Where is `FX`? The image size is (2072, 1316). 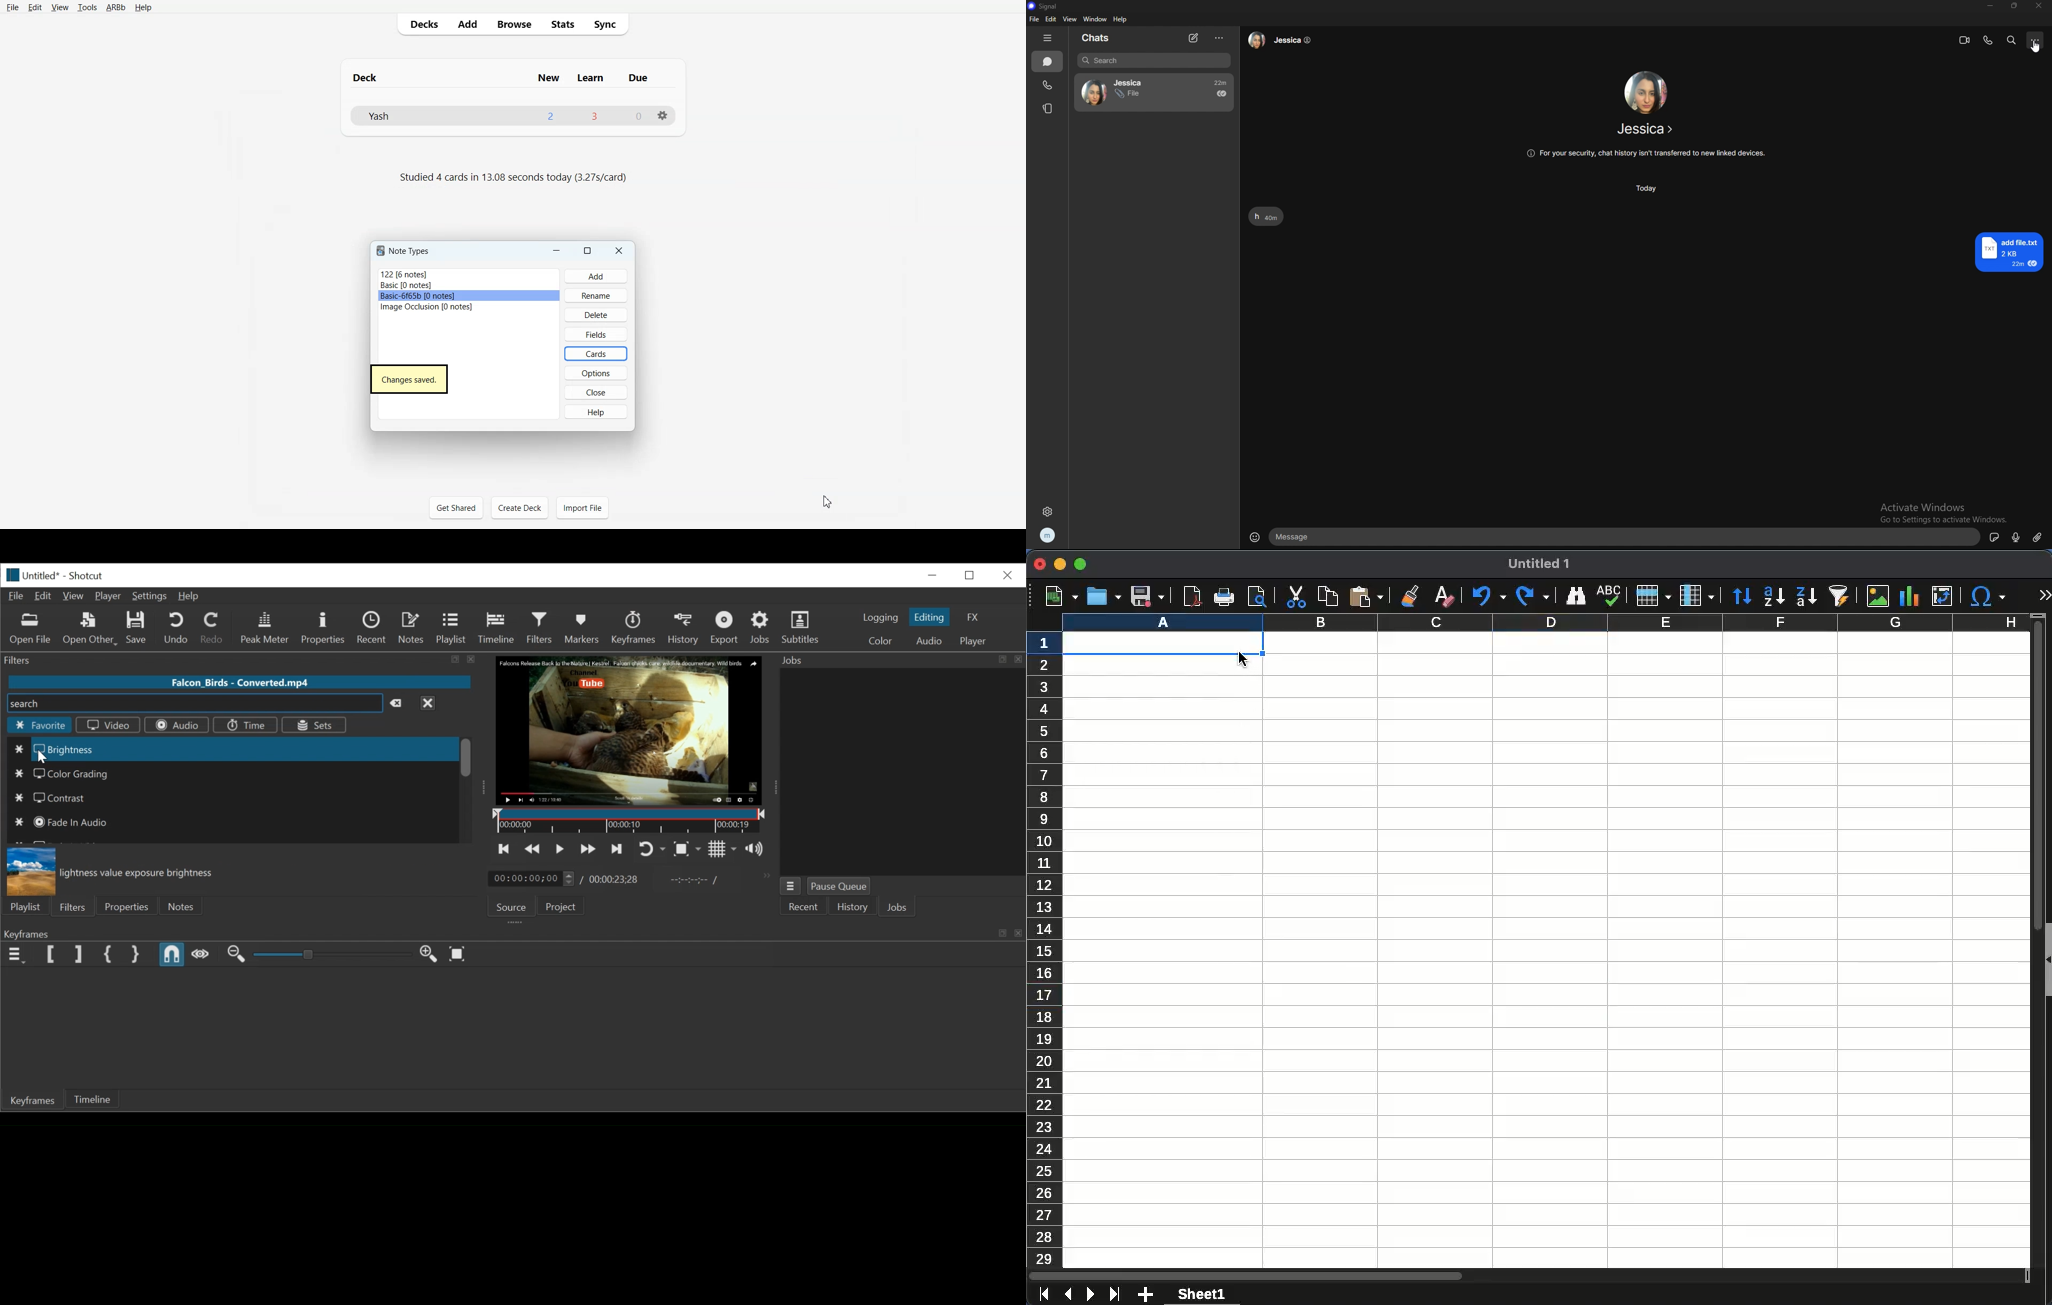
FX is located at coordinates (973, 617).